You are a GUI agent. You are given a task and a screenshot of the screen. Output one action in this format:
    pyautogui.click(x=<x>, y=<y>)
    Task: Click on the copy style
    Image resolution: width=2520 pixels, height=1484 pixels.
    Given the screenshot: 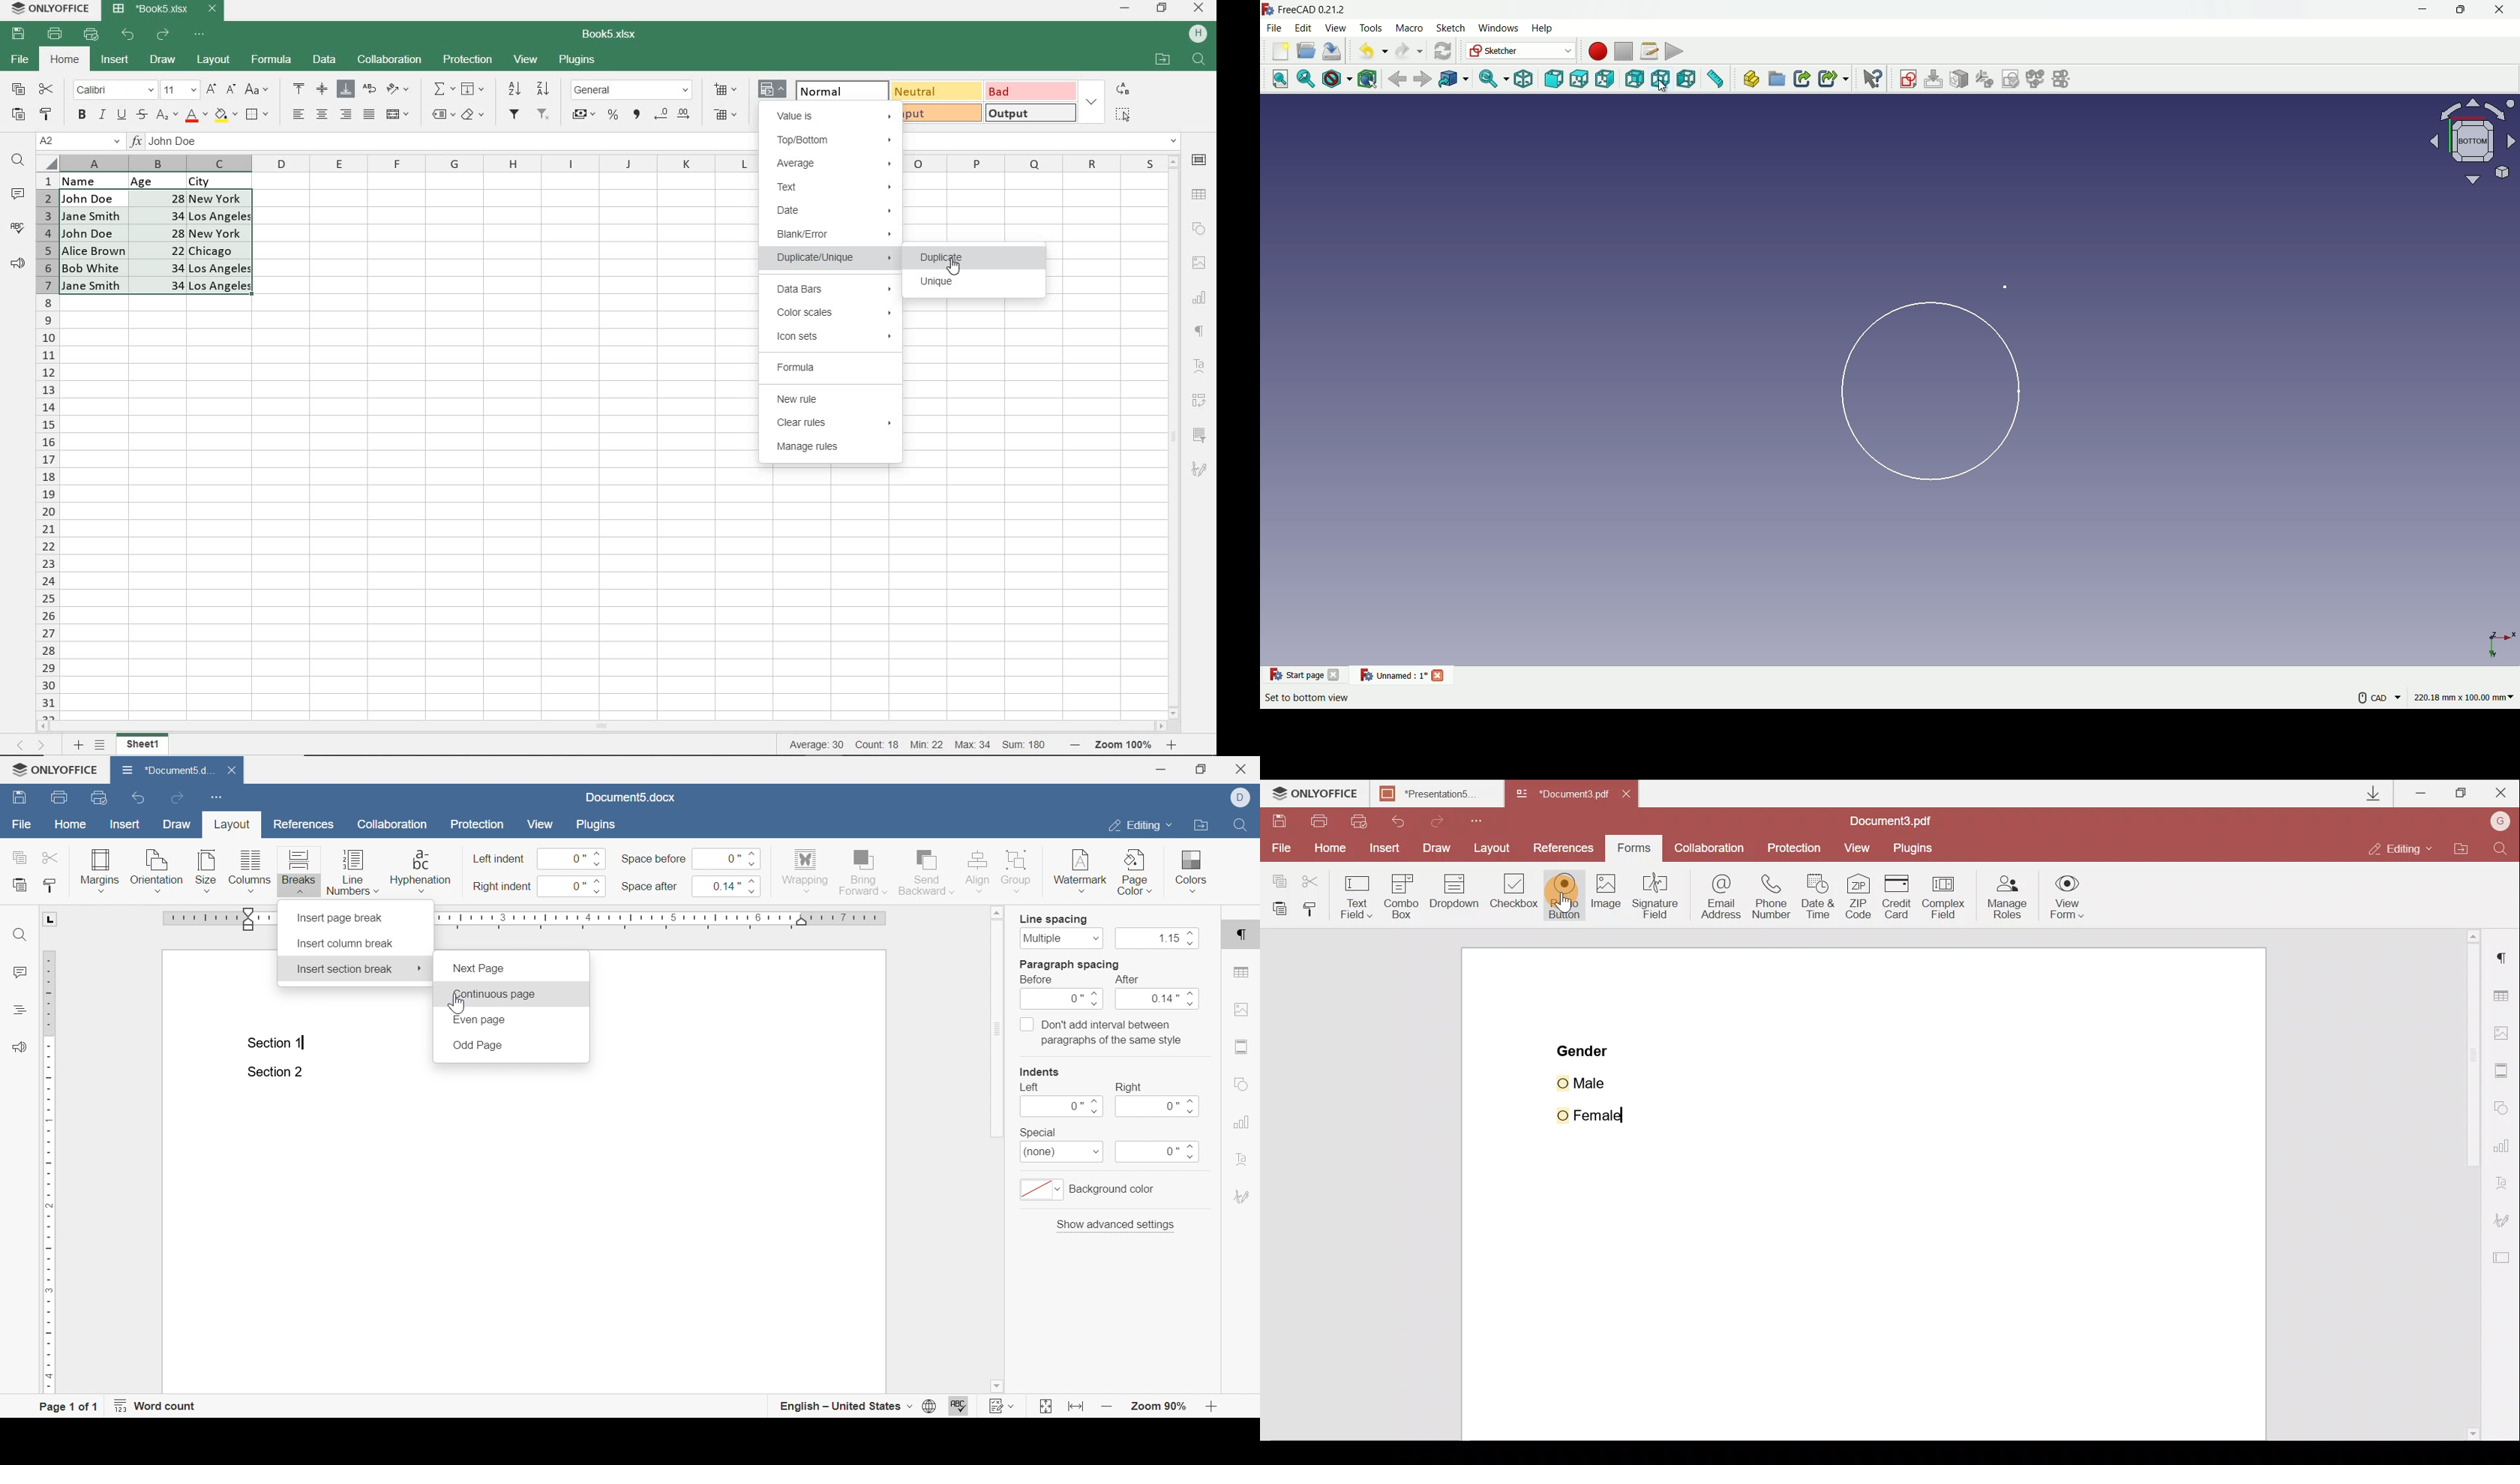 What is the action you would take?
    pyautogui.click(x=48, y=886)
    